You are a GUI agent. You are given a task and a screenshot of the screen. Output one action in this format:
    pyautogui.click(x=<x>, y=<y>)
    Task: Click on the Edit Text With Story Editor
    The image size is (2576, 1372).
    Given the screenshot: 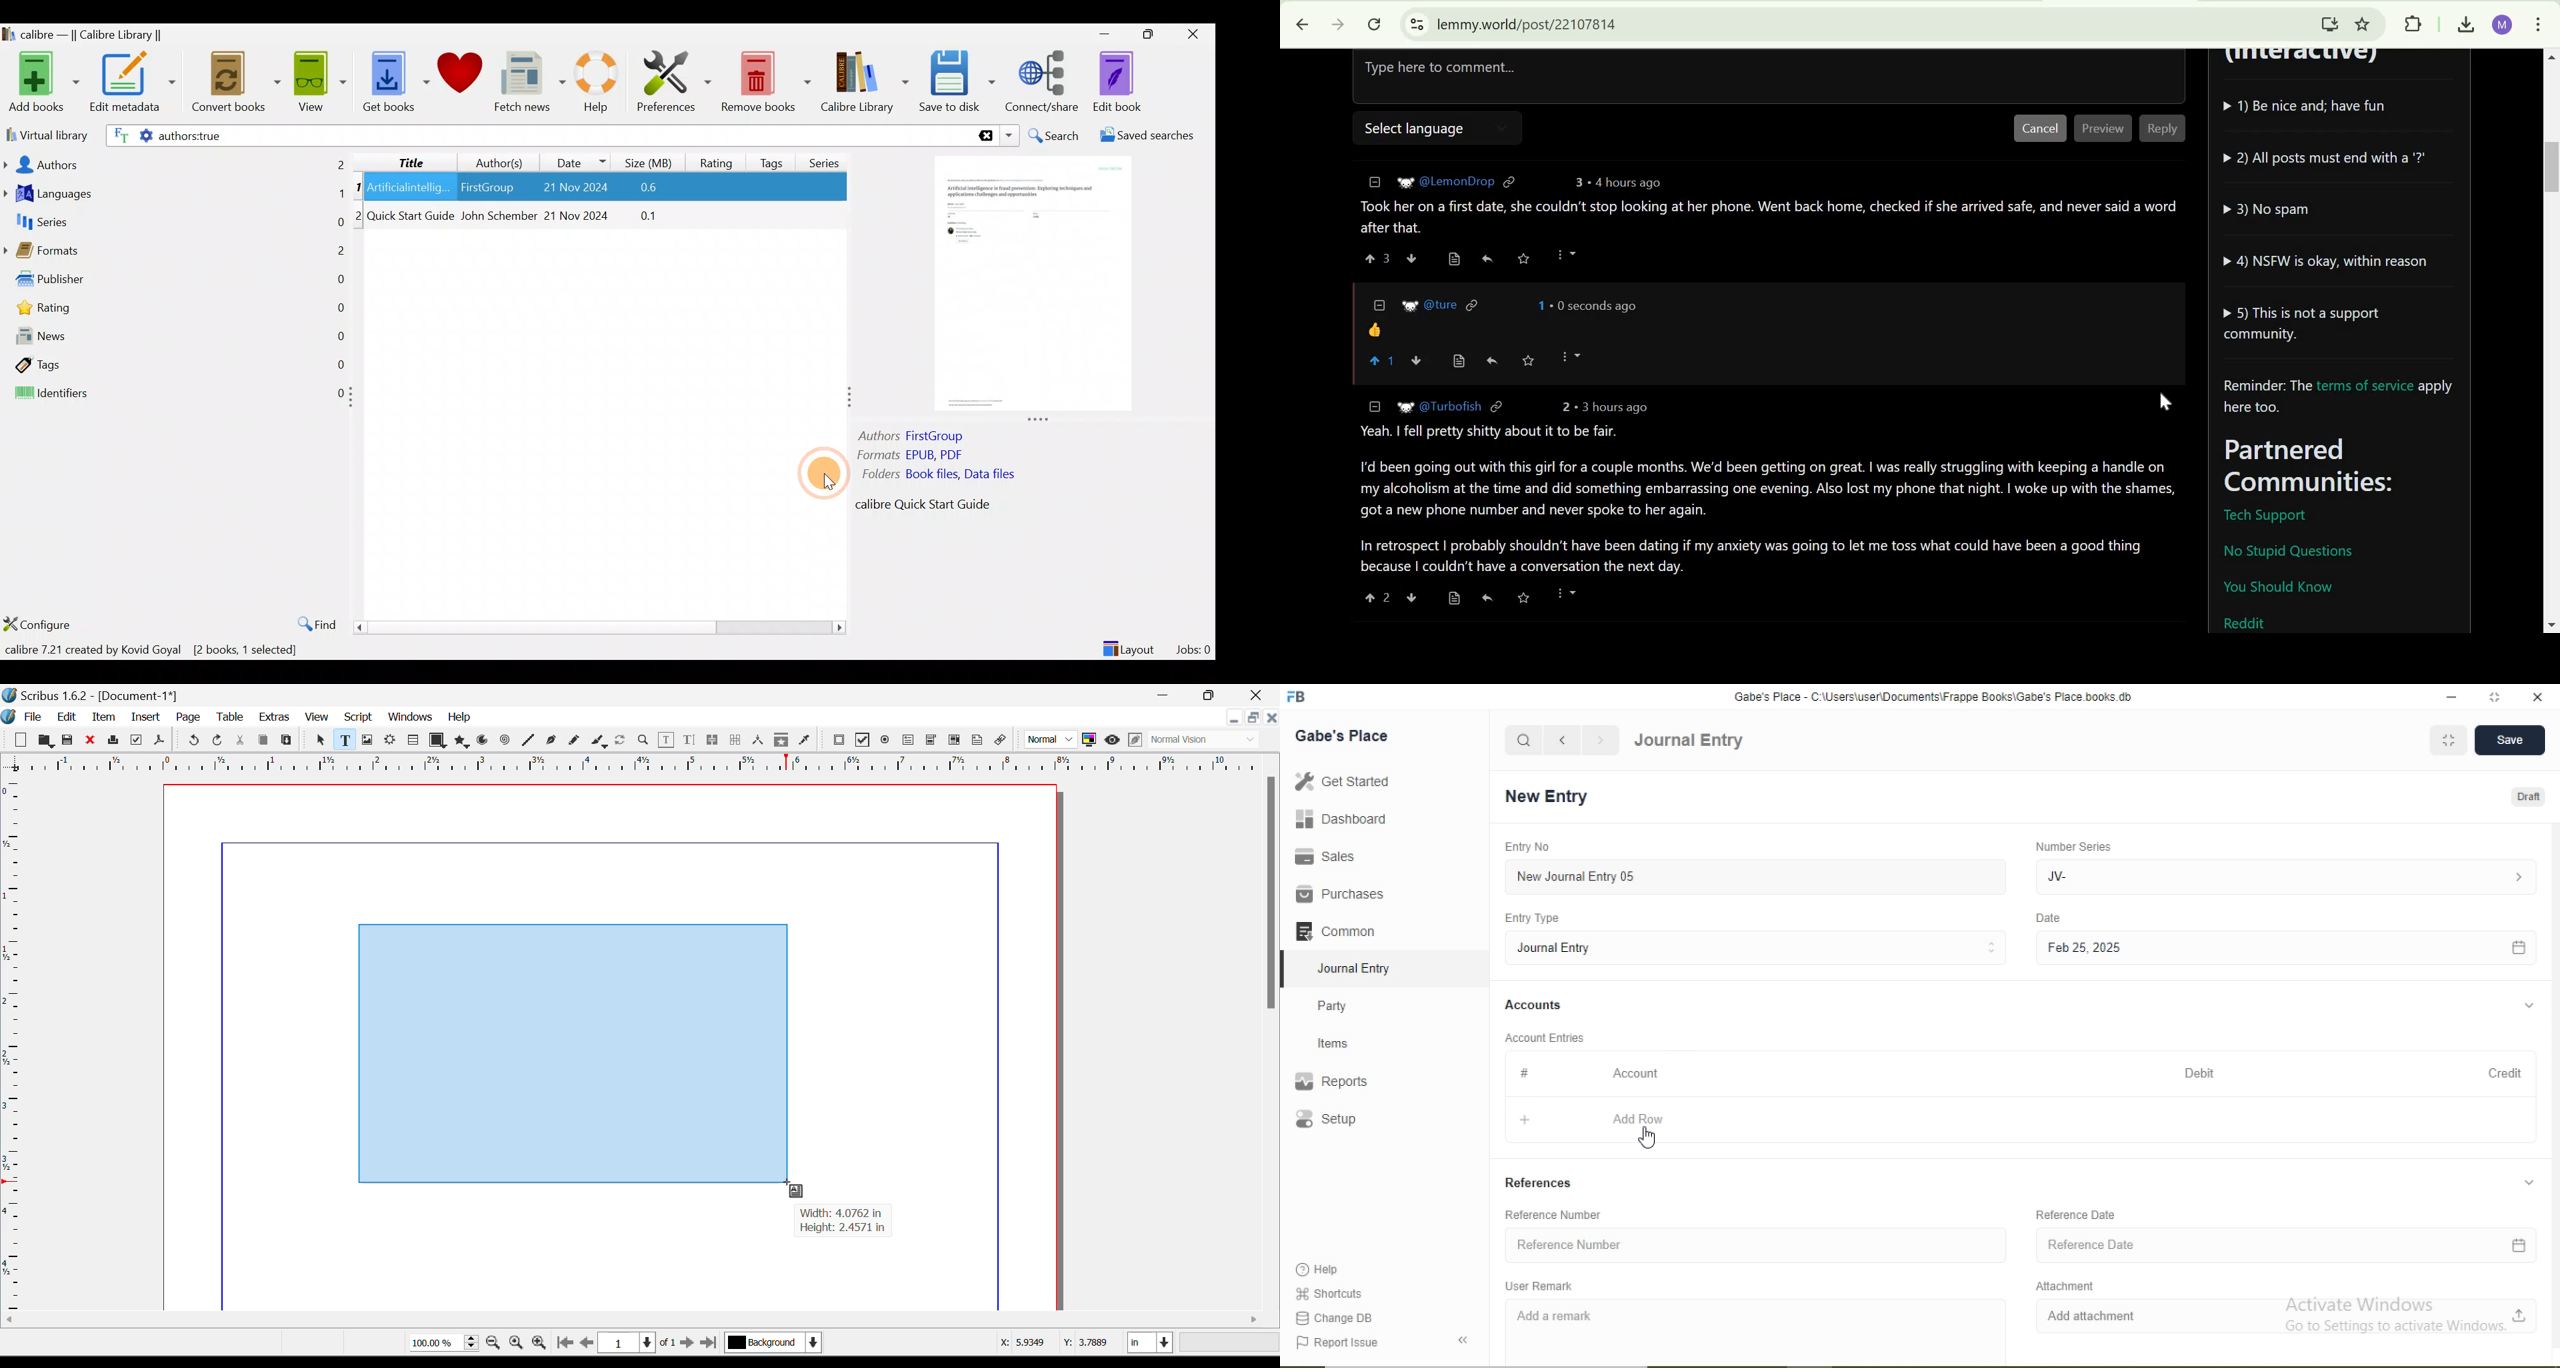 What is the action you would take?
    pyautogui.click(x=689, y=741)
    